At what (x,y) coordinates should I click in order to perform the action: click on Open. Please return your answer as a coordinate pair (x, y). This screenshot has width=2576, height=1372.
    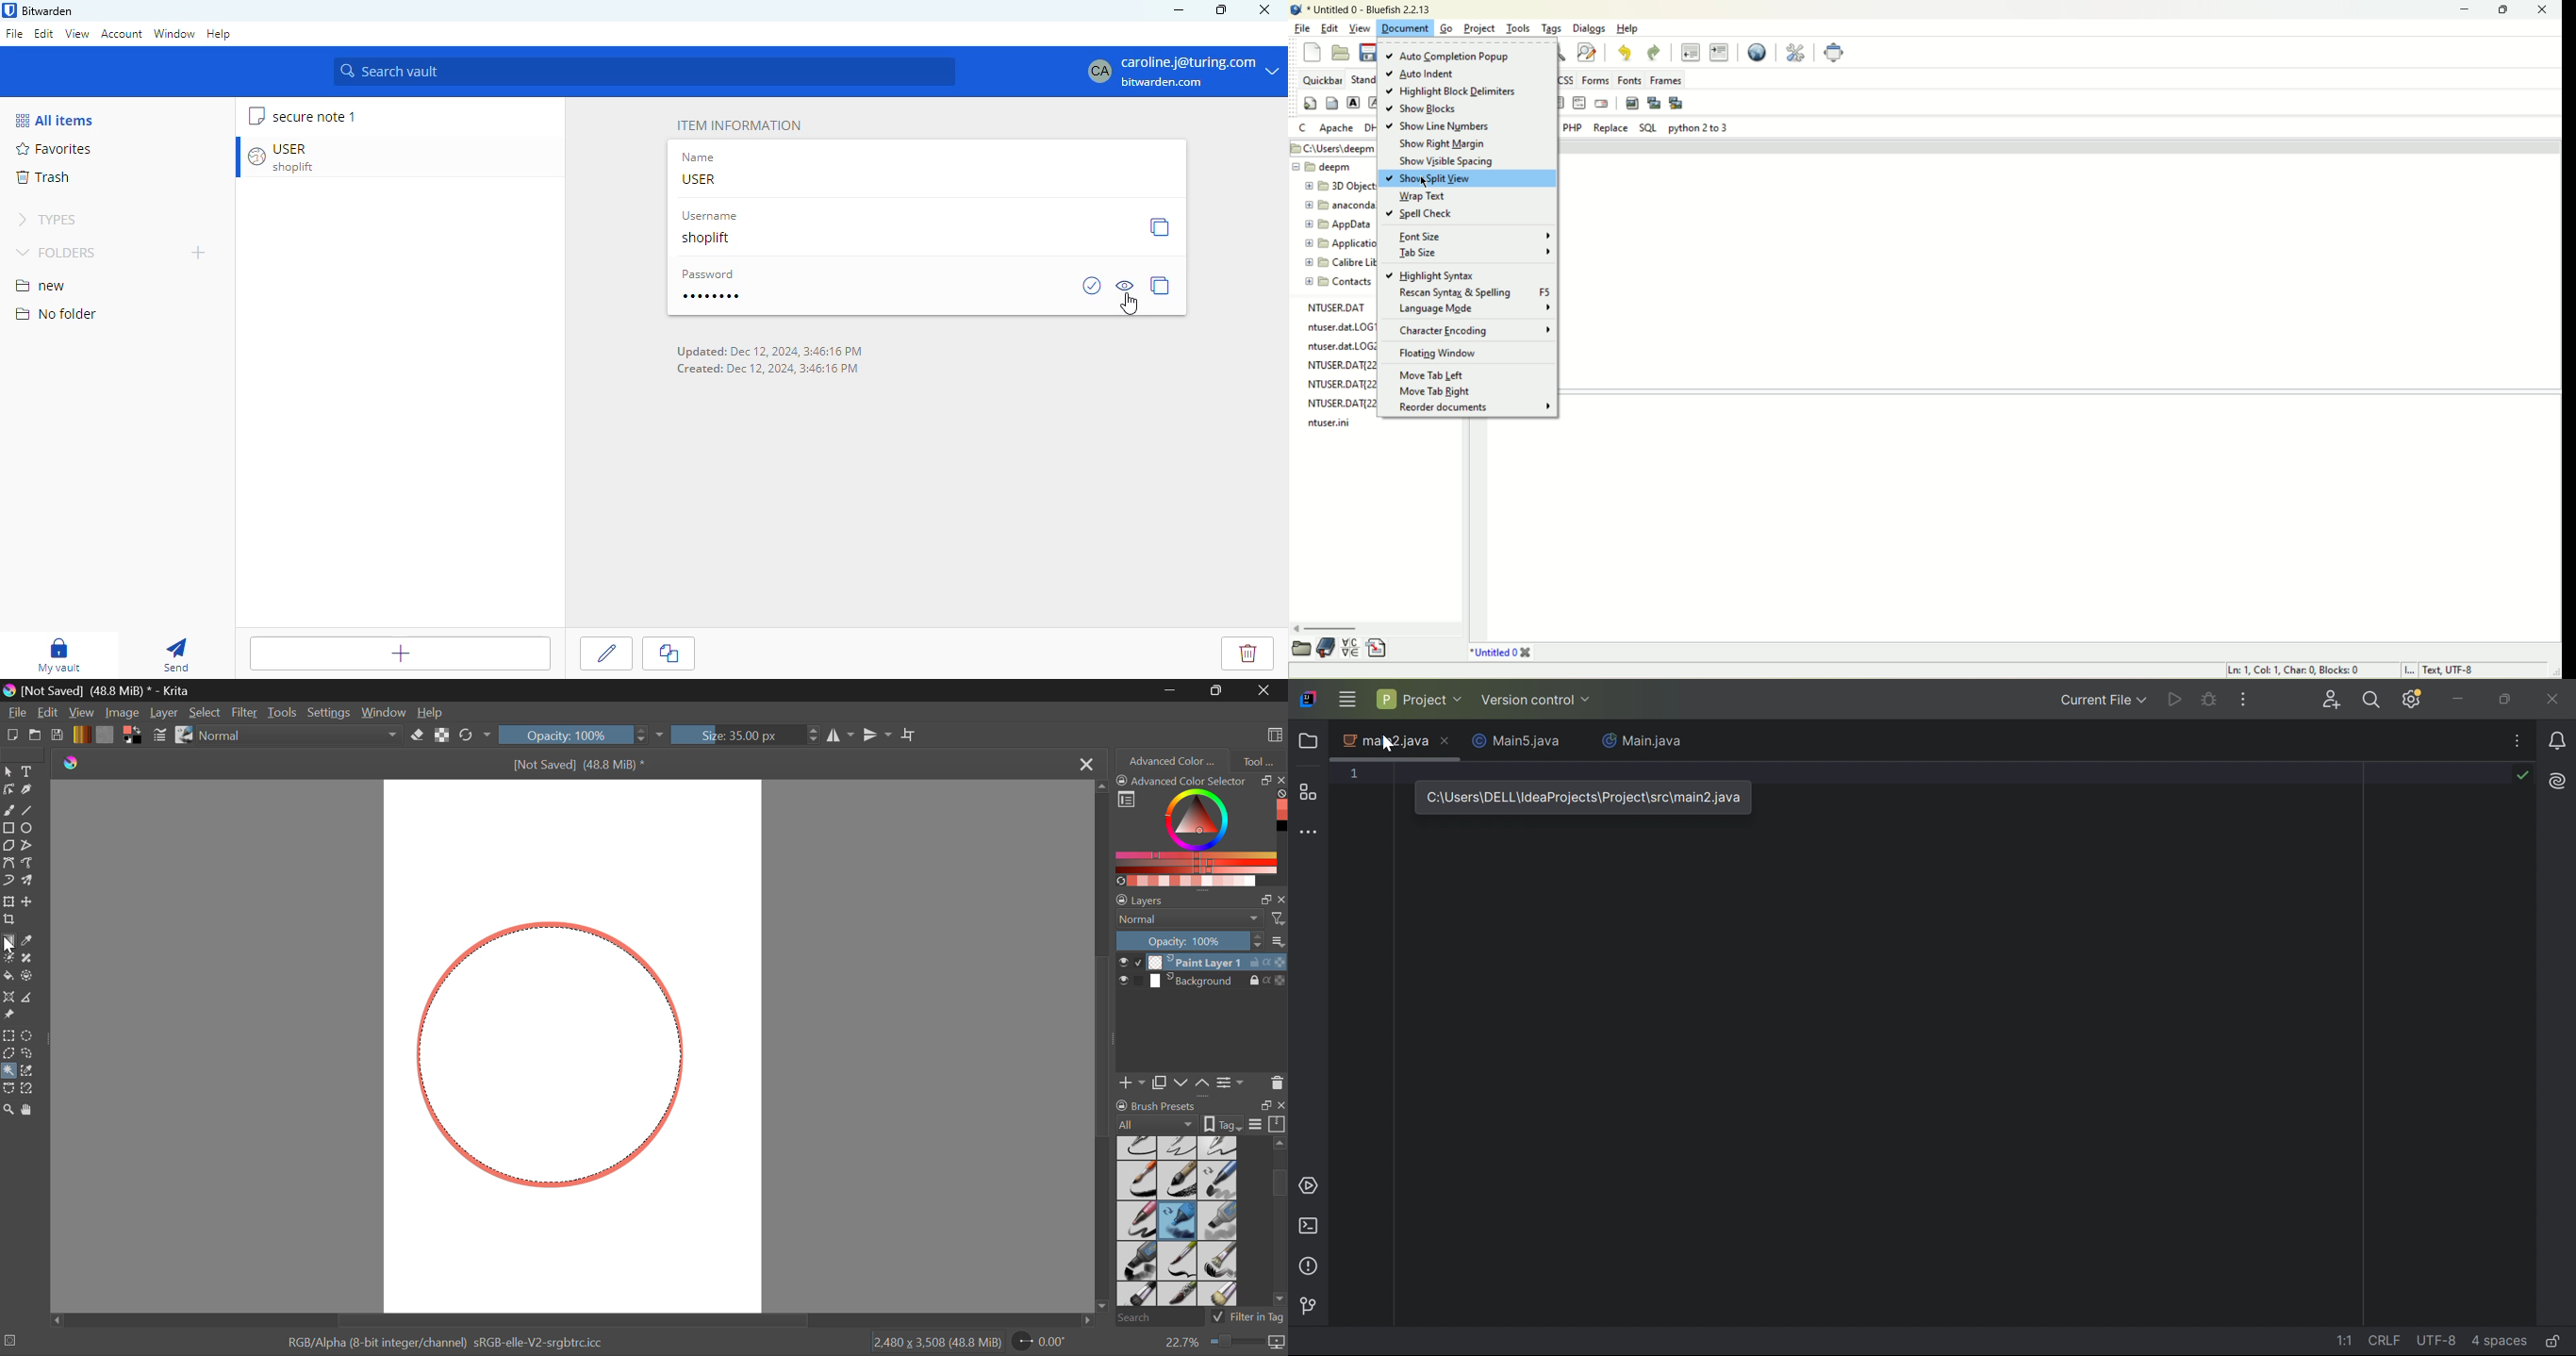
    Looking at the image, I should click on (36, 737).